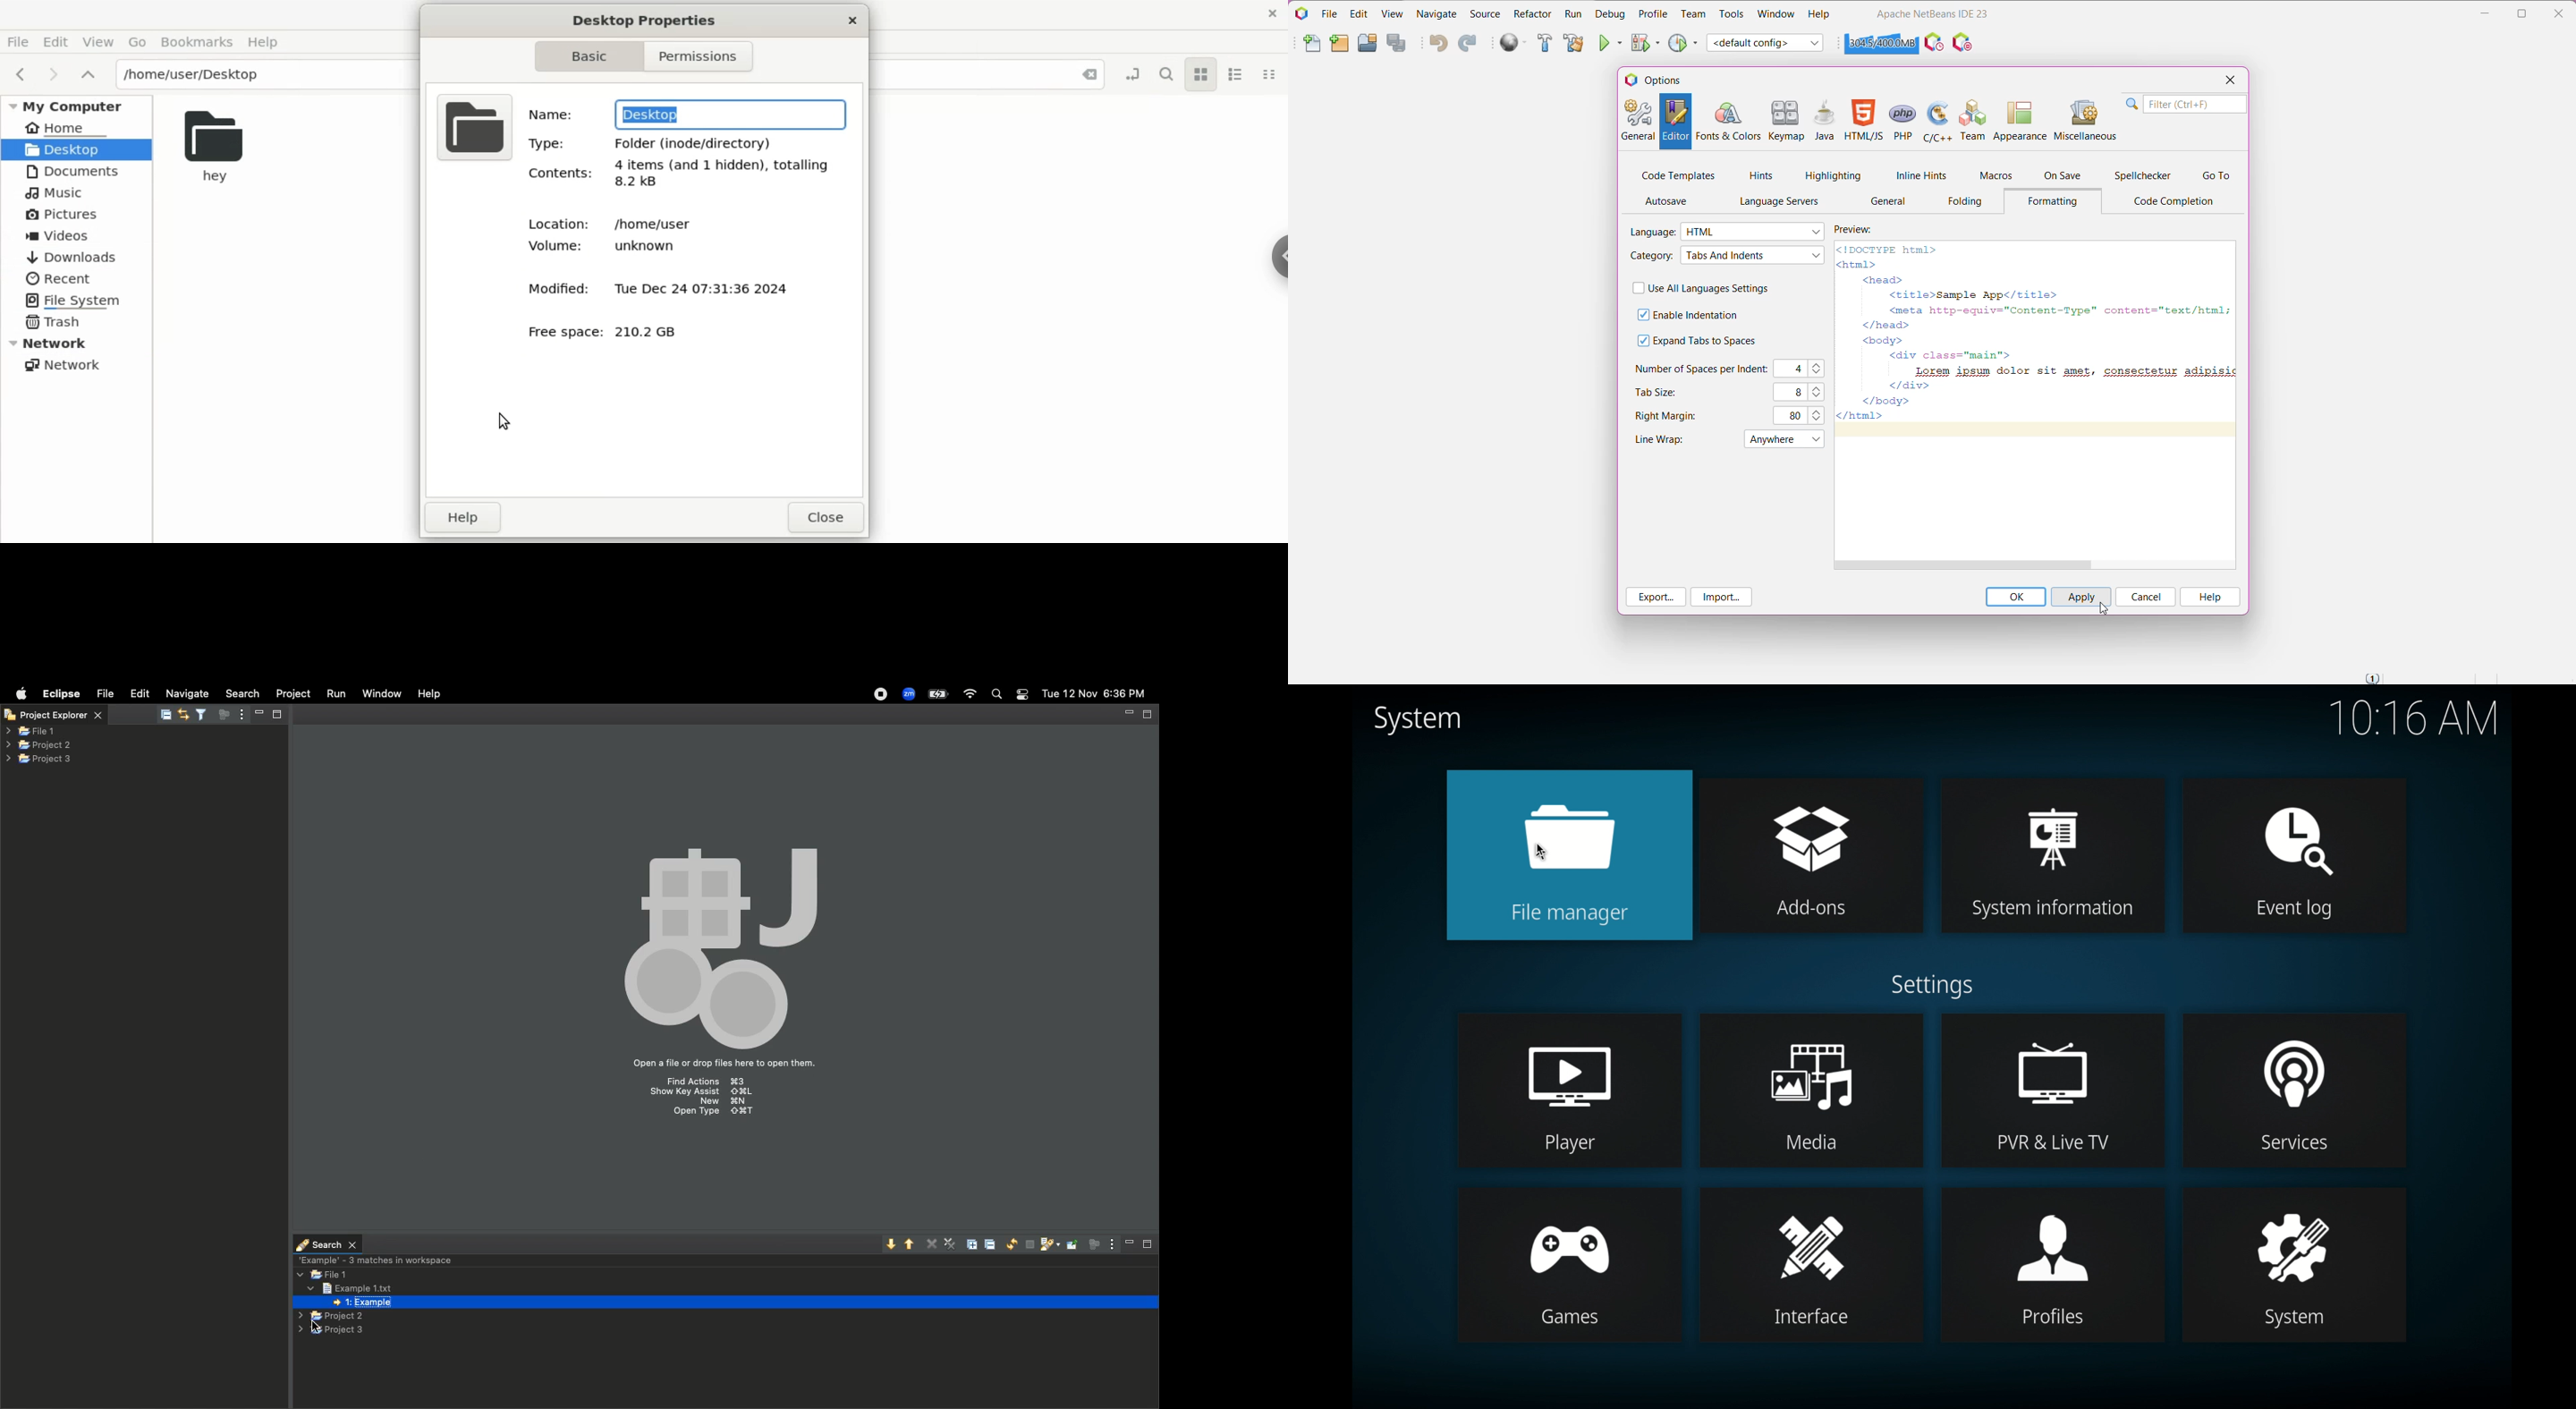 The width and height of the screenshot is (2576, 1428). I want to click on player, so click(1569, 1090).